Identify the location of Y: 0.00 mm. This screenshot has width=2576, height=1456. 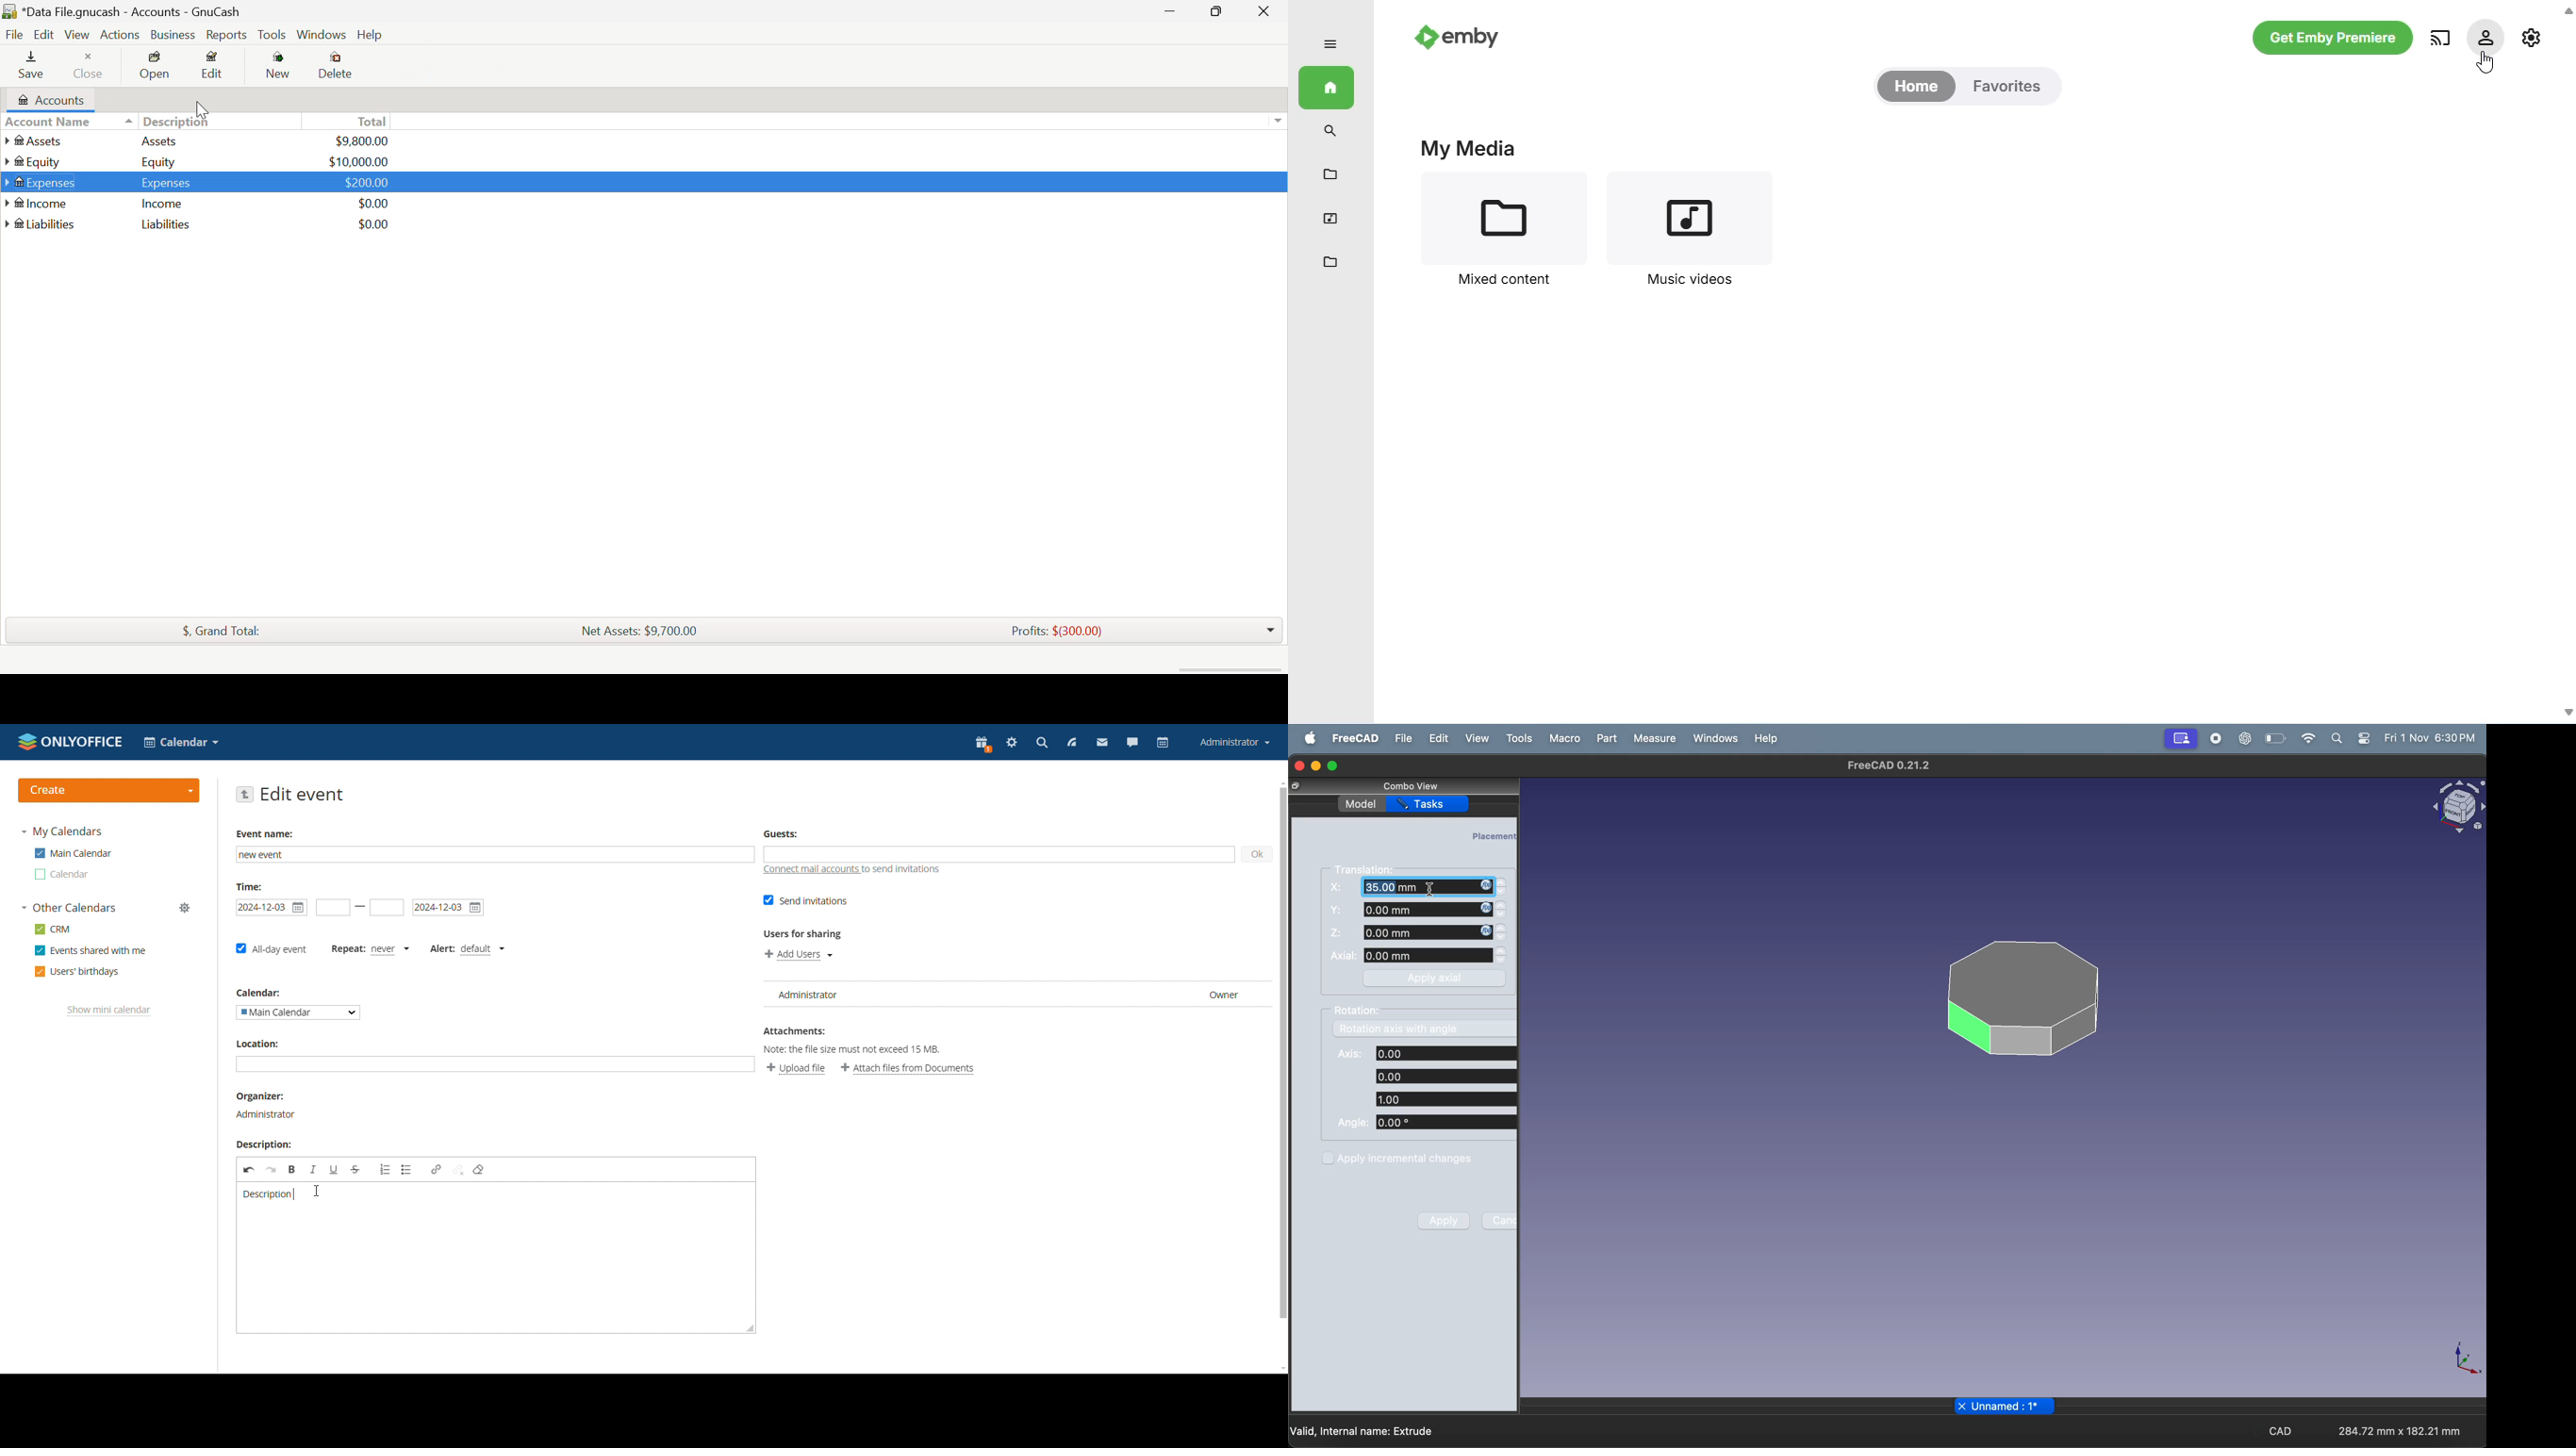
(1409, 910).